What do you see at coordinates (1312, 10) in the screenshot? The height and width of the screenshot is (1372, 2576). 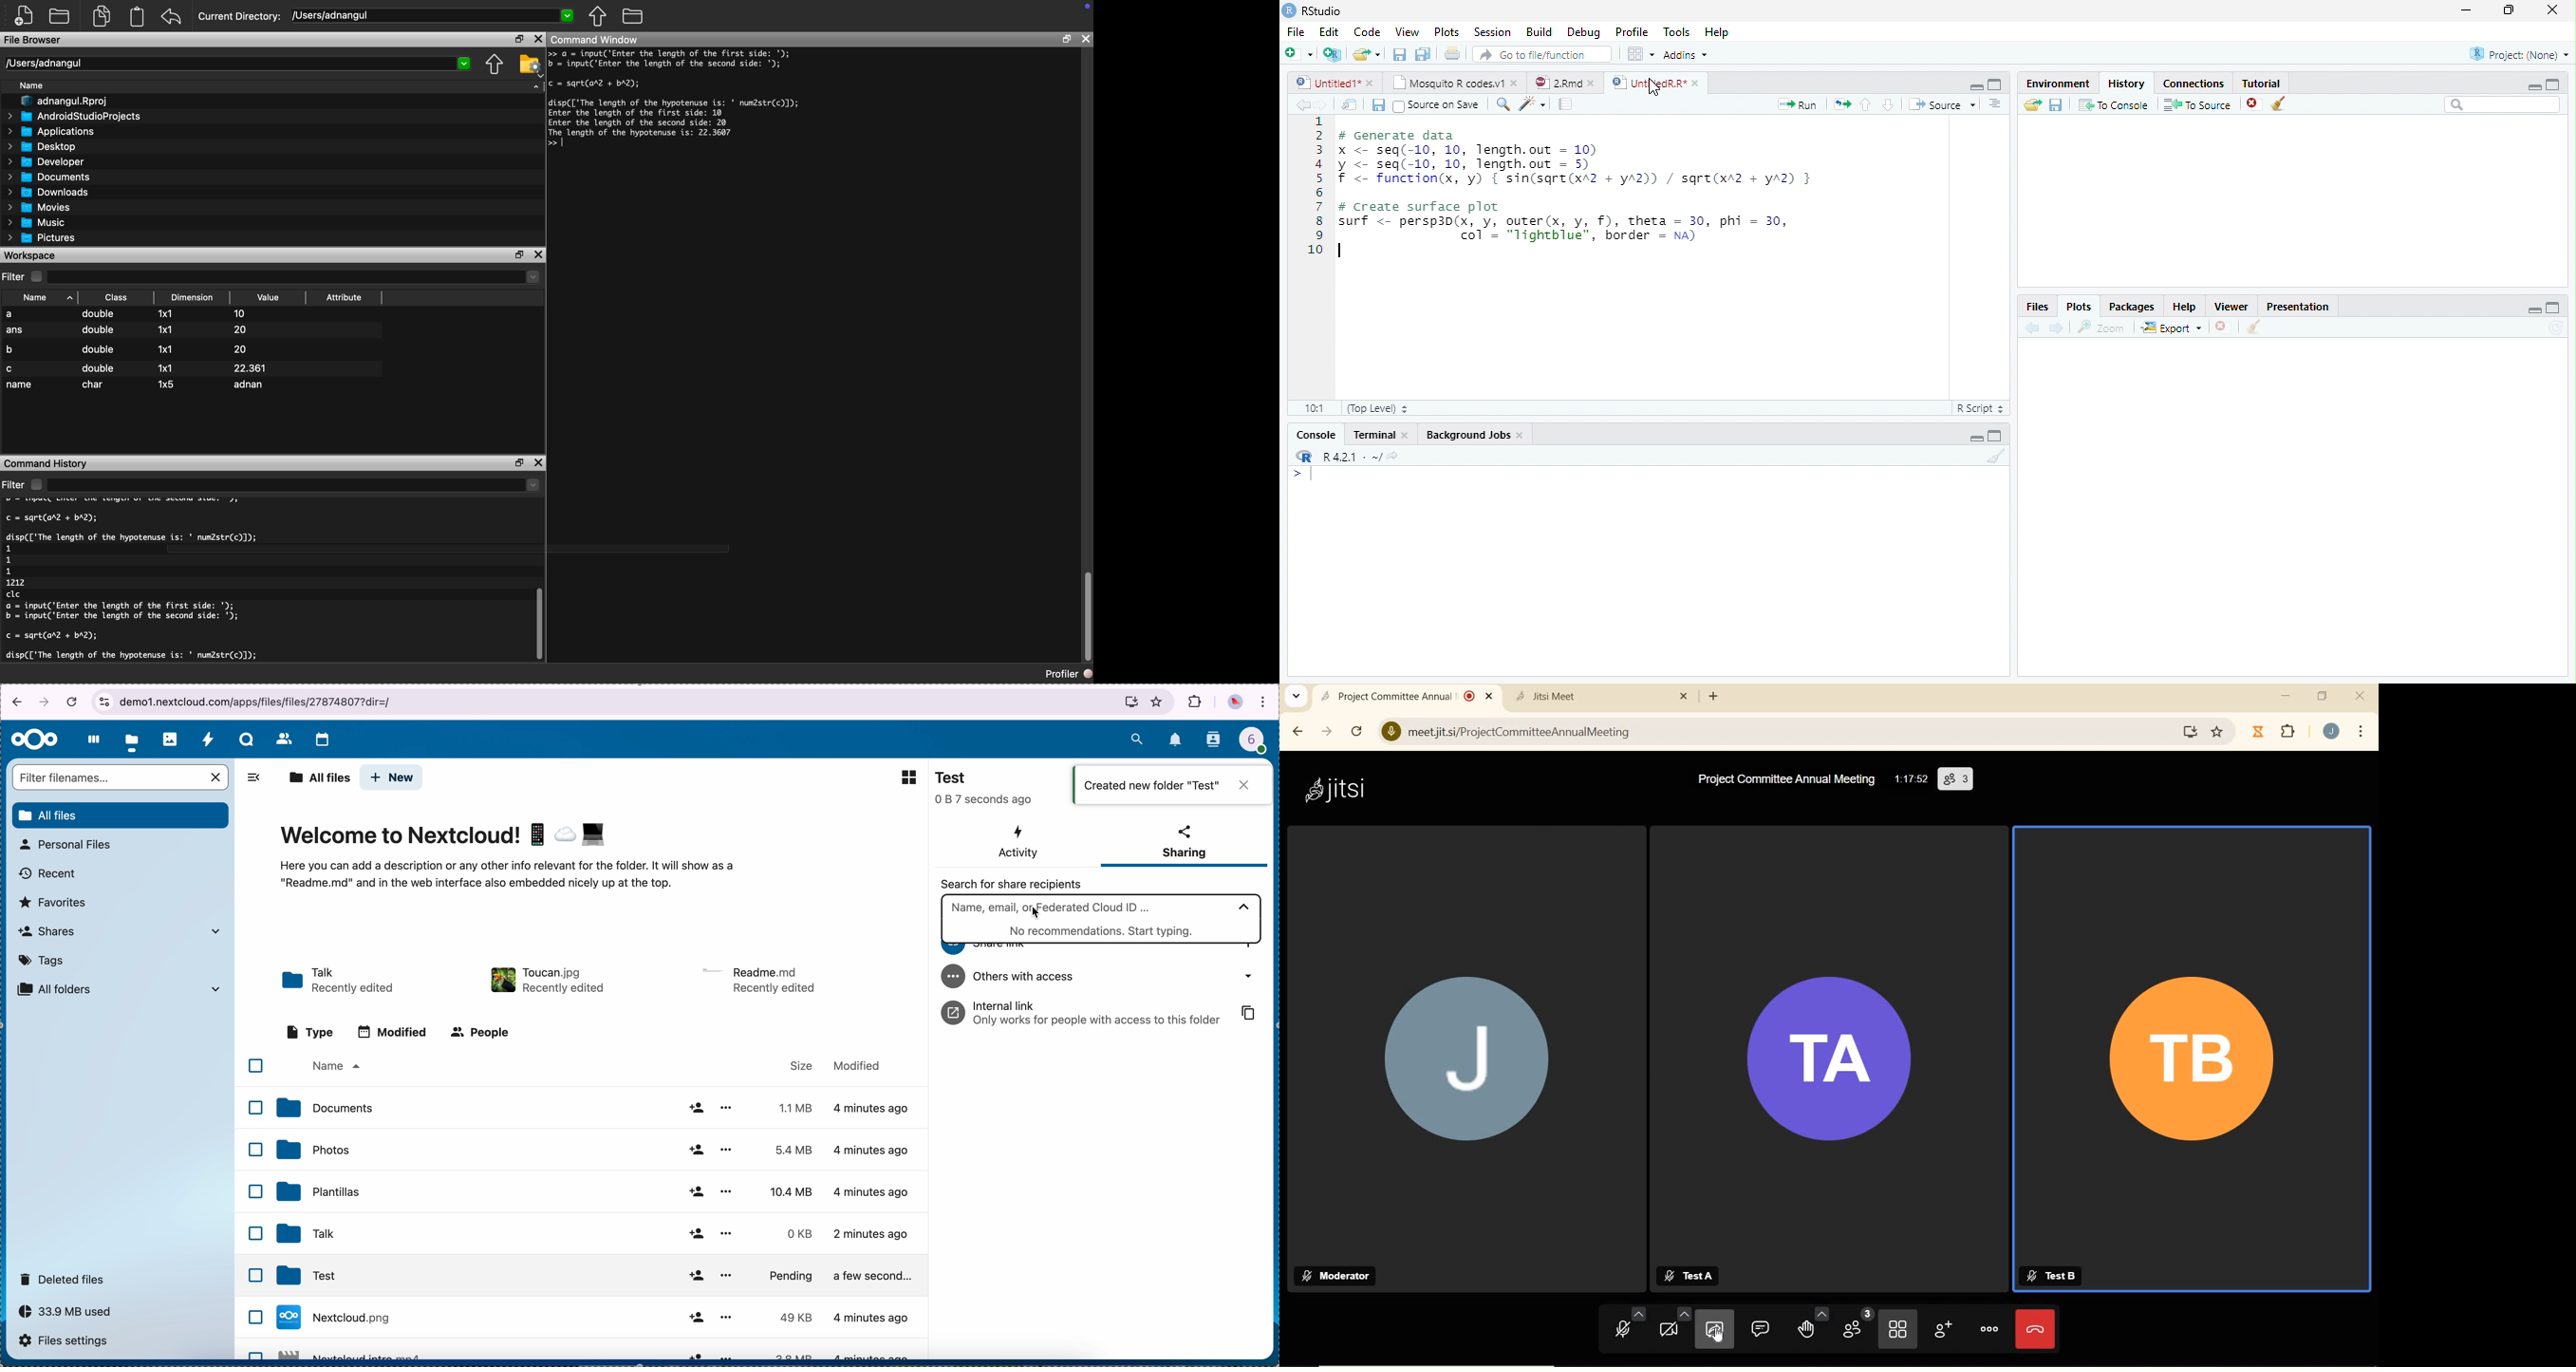 I see `RStudio` at bounding box center [1312, 10].